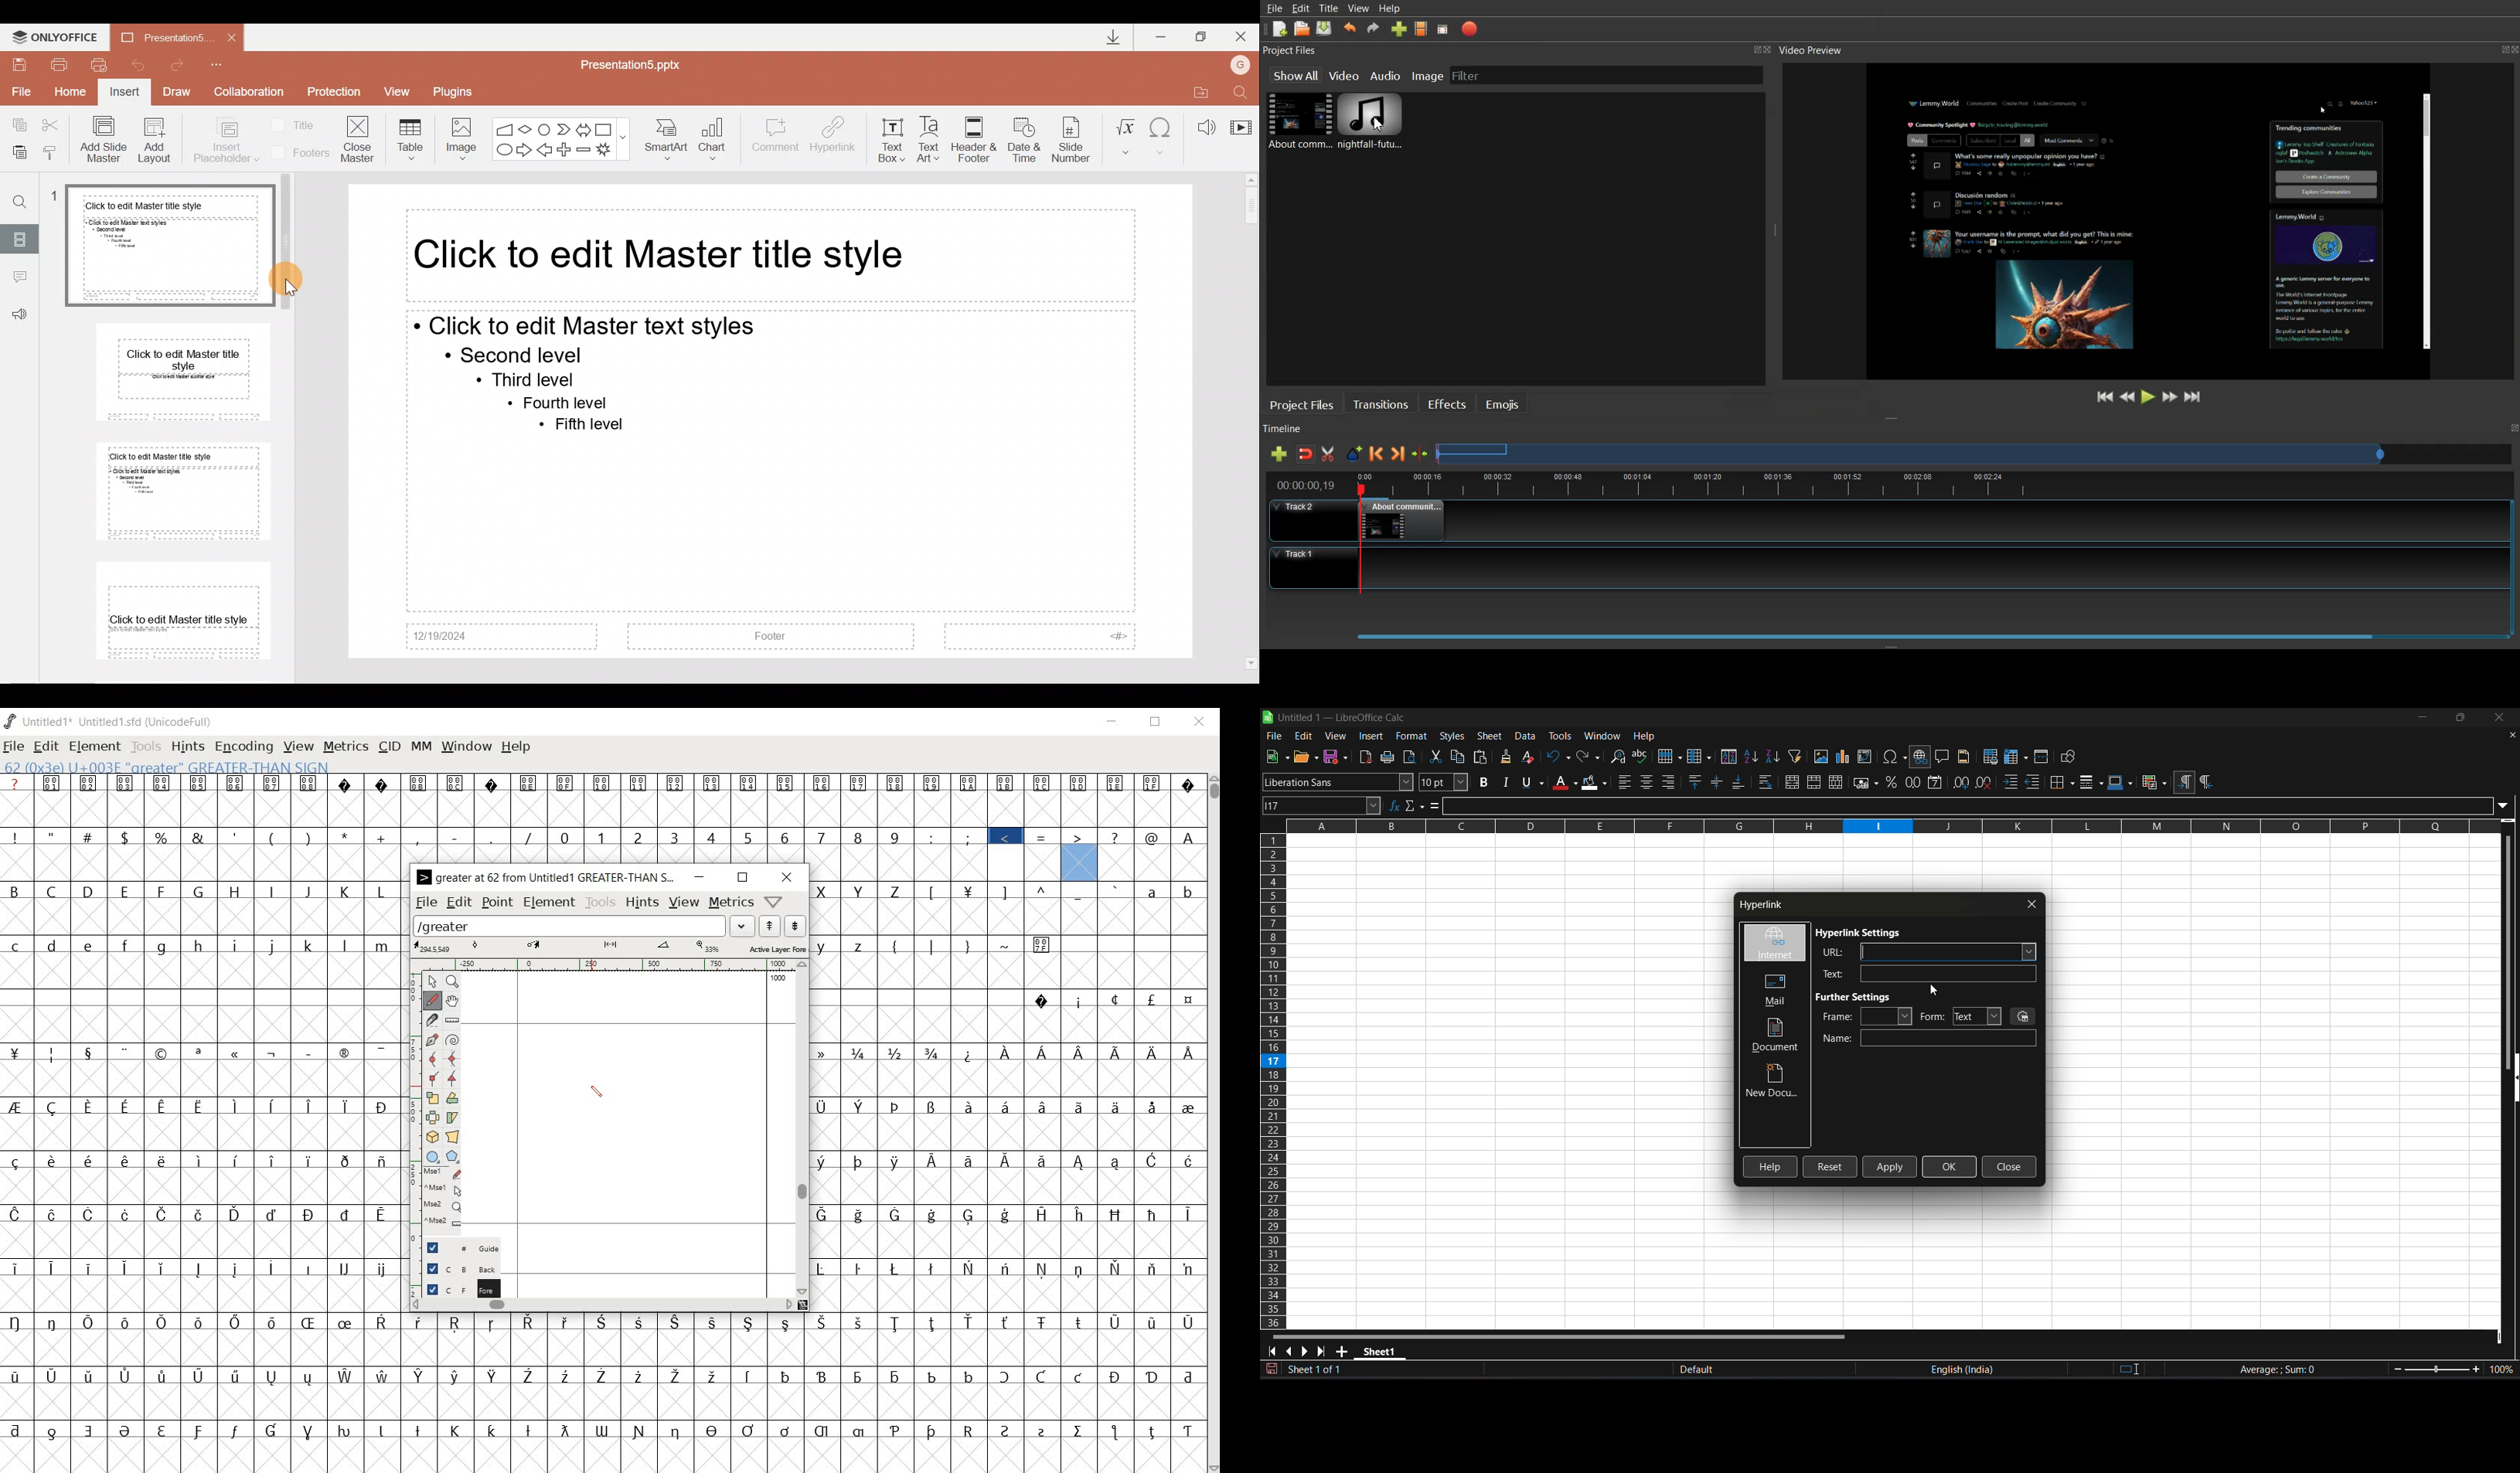 This screenshot has height=1484, width=2520. I want to click on background, so click(457, 1269).